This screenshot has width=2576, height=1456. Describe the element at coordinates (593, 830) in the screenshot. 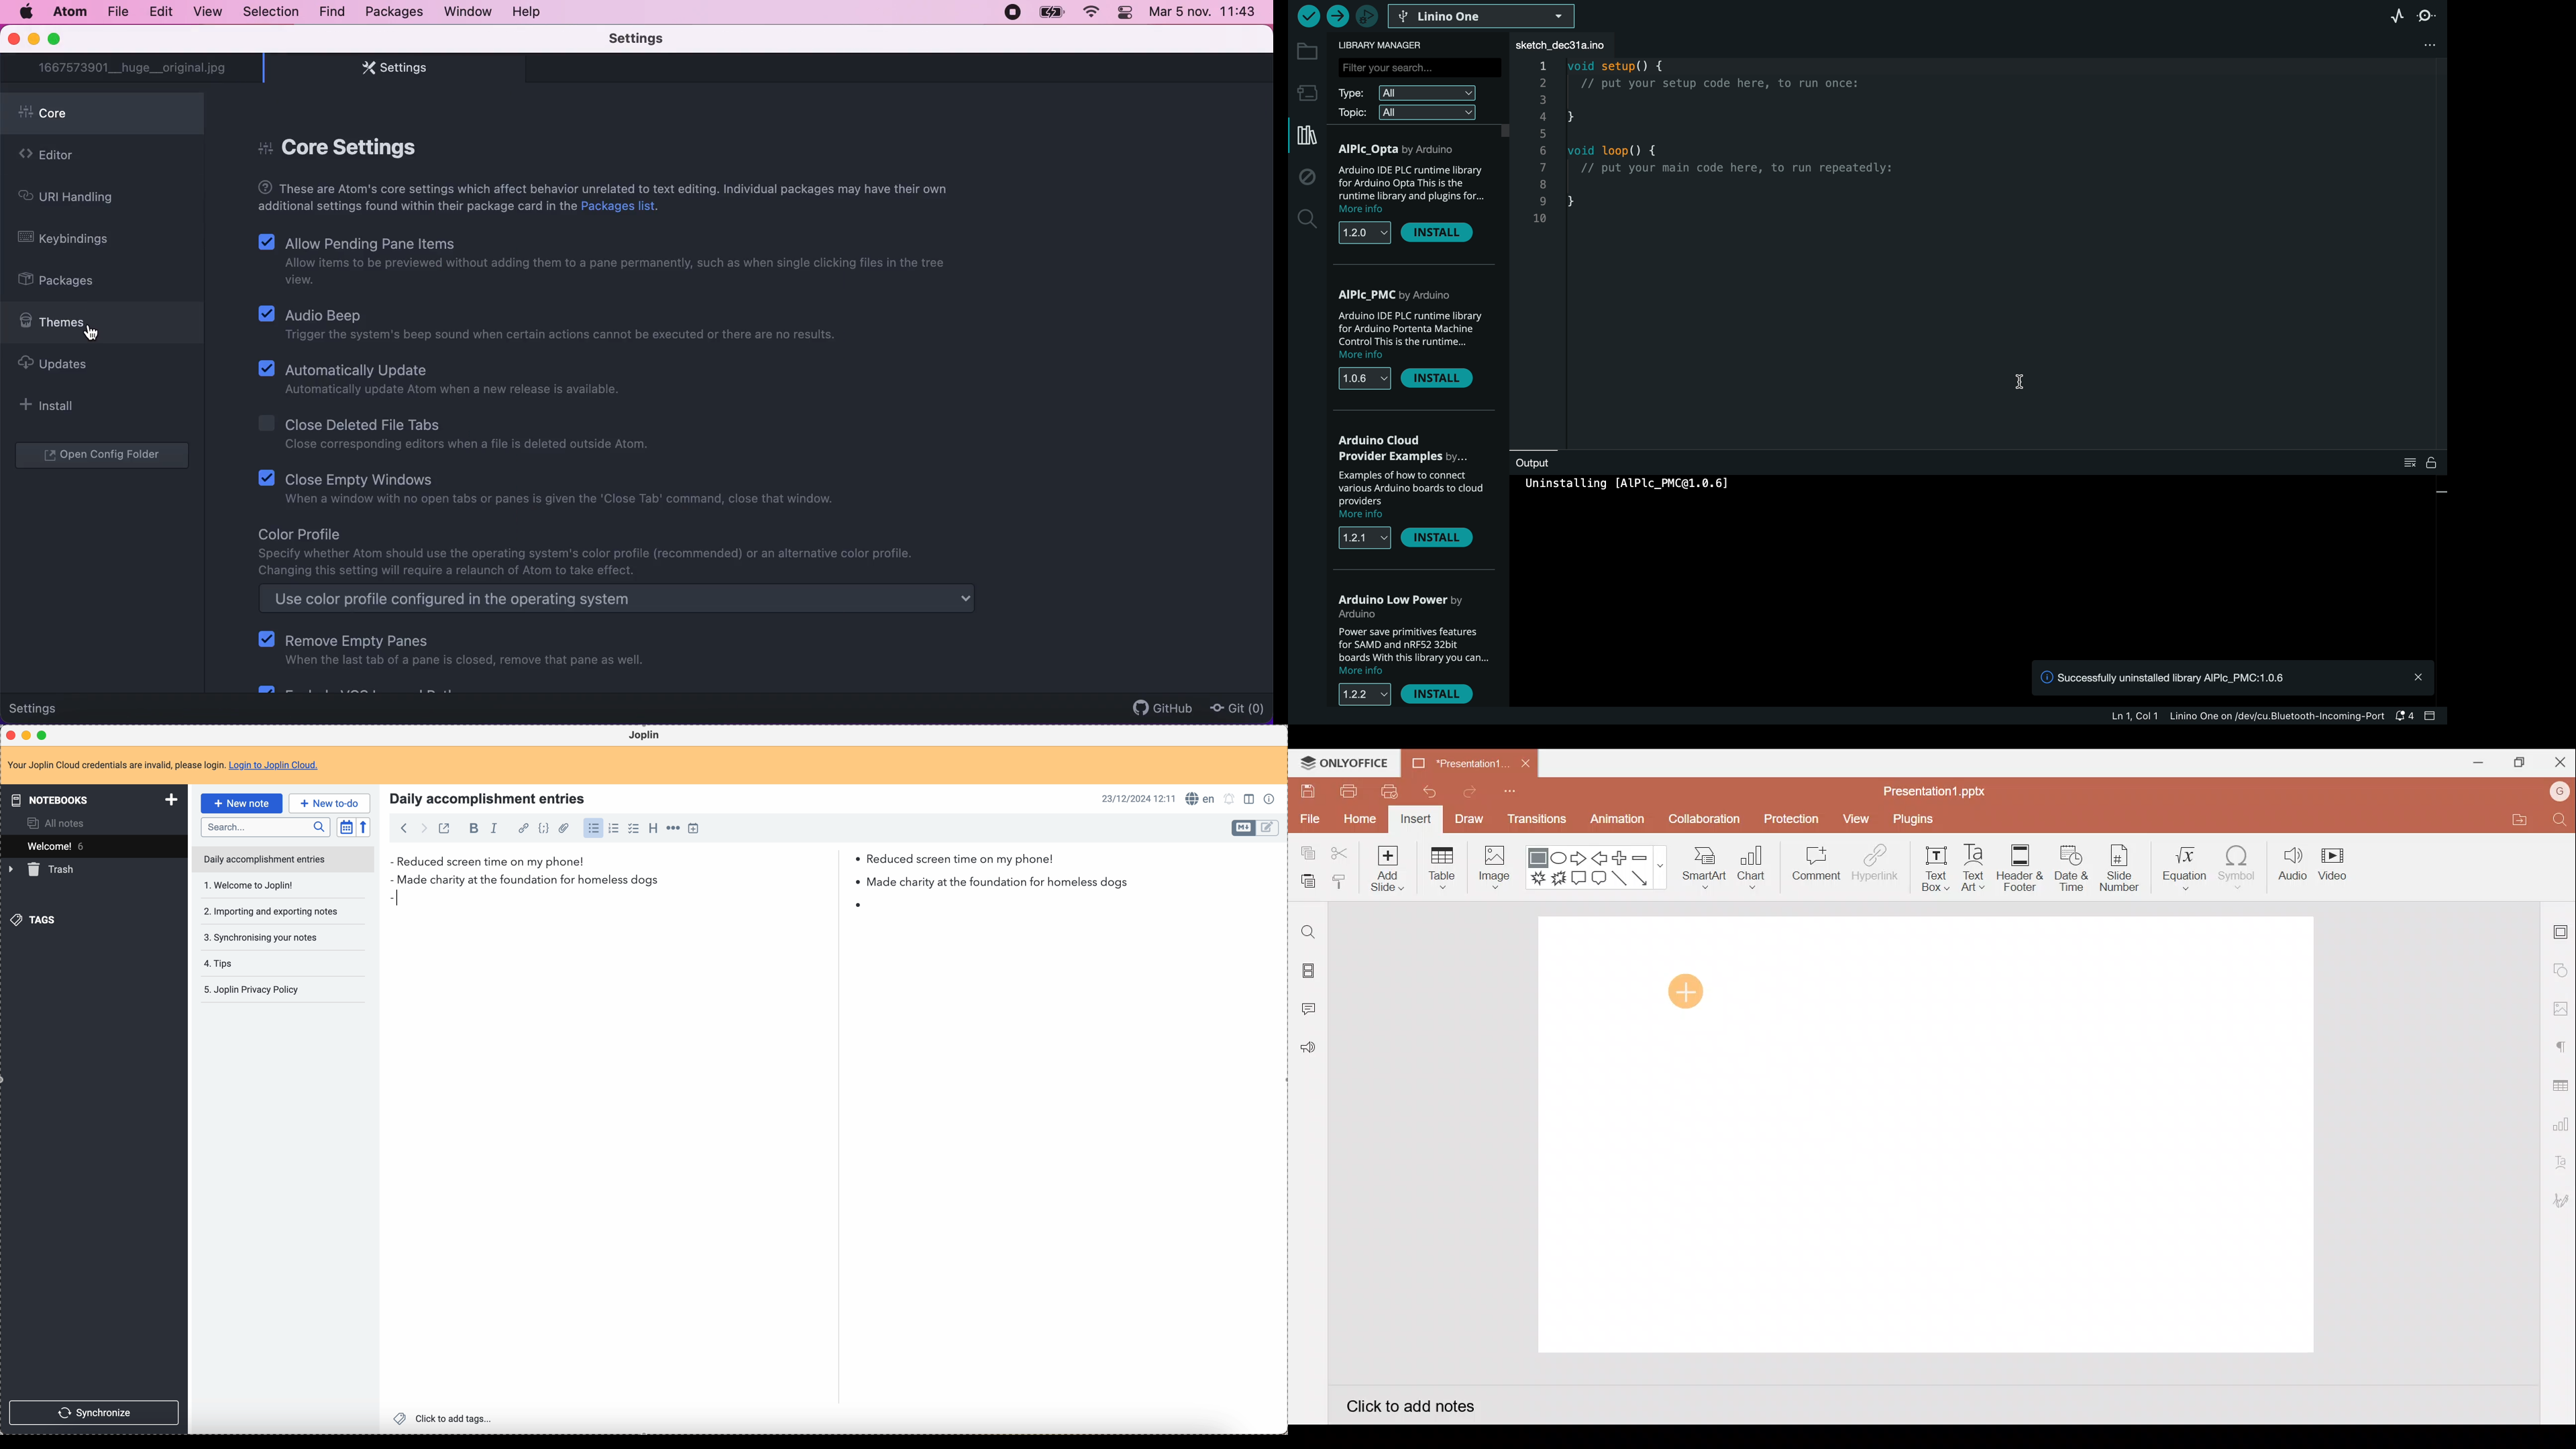

I see `bulleted list` at that location.